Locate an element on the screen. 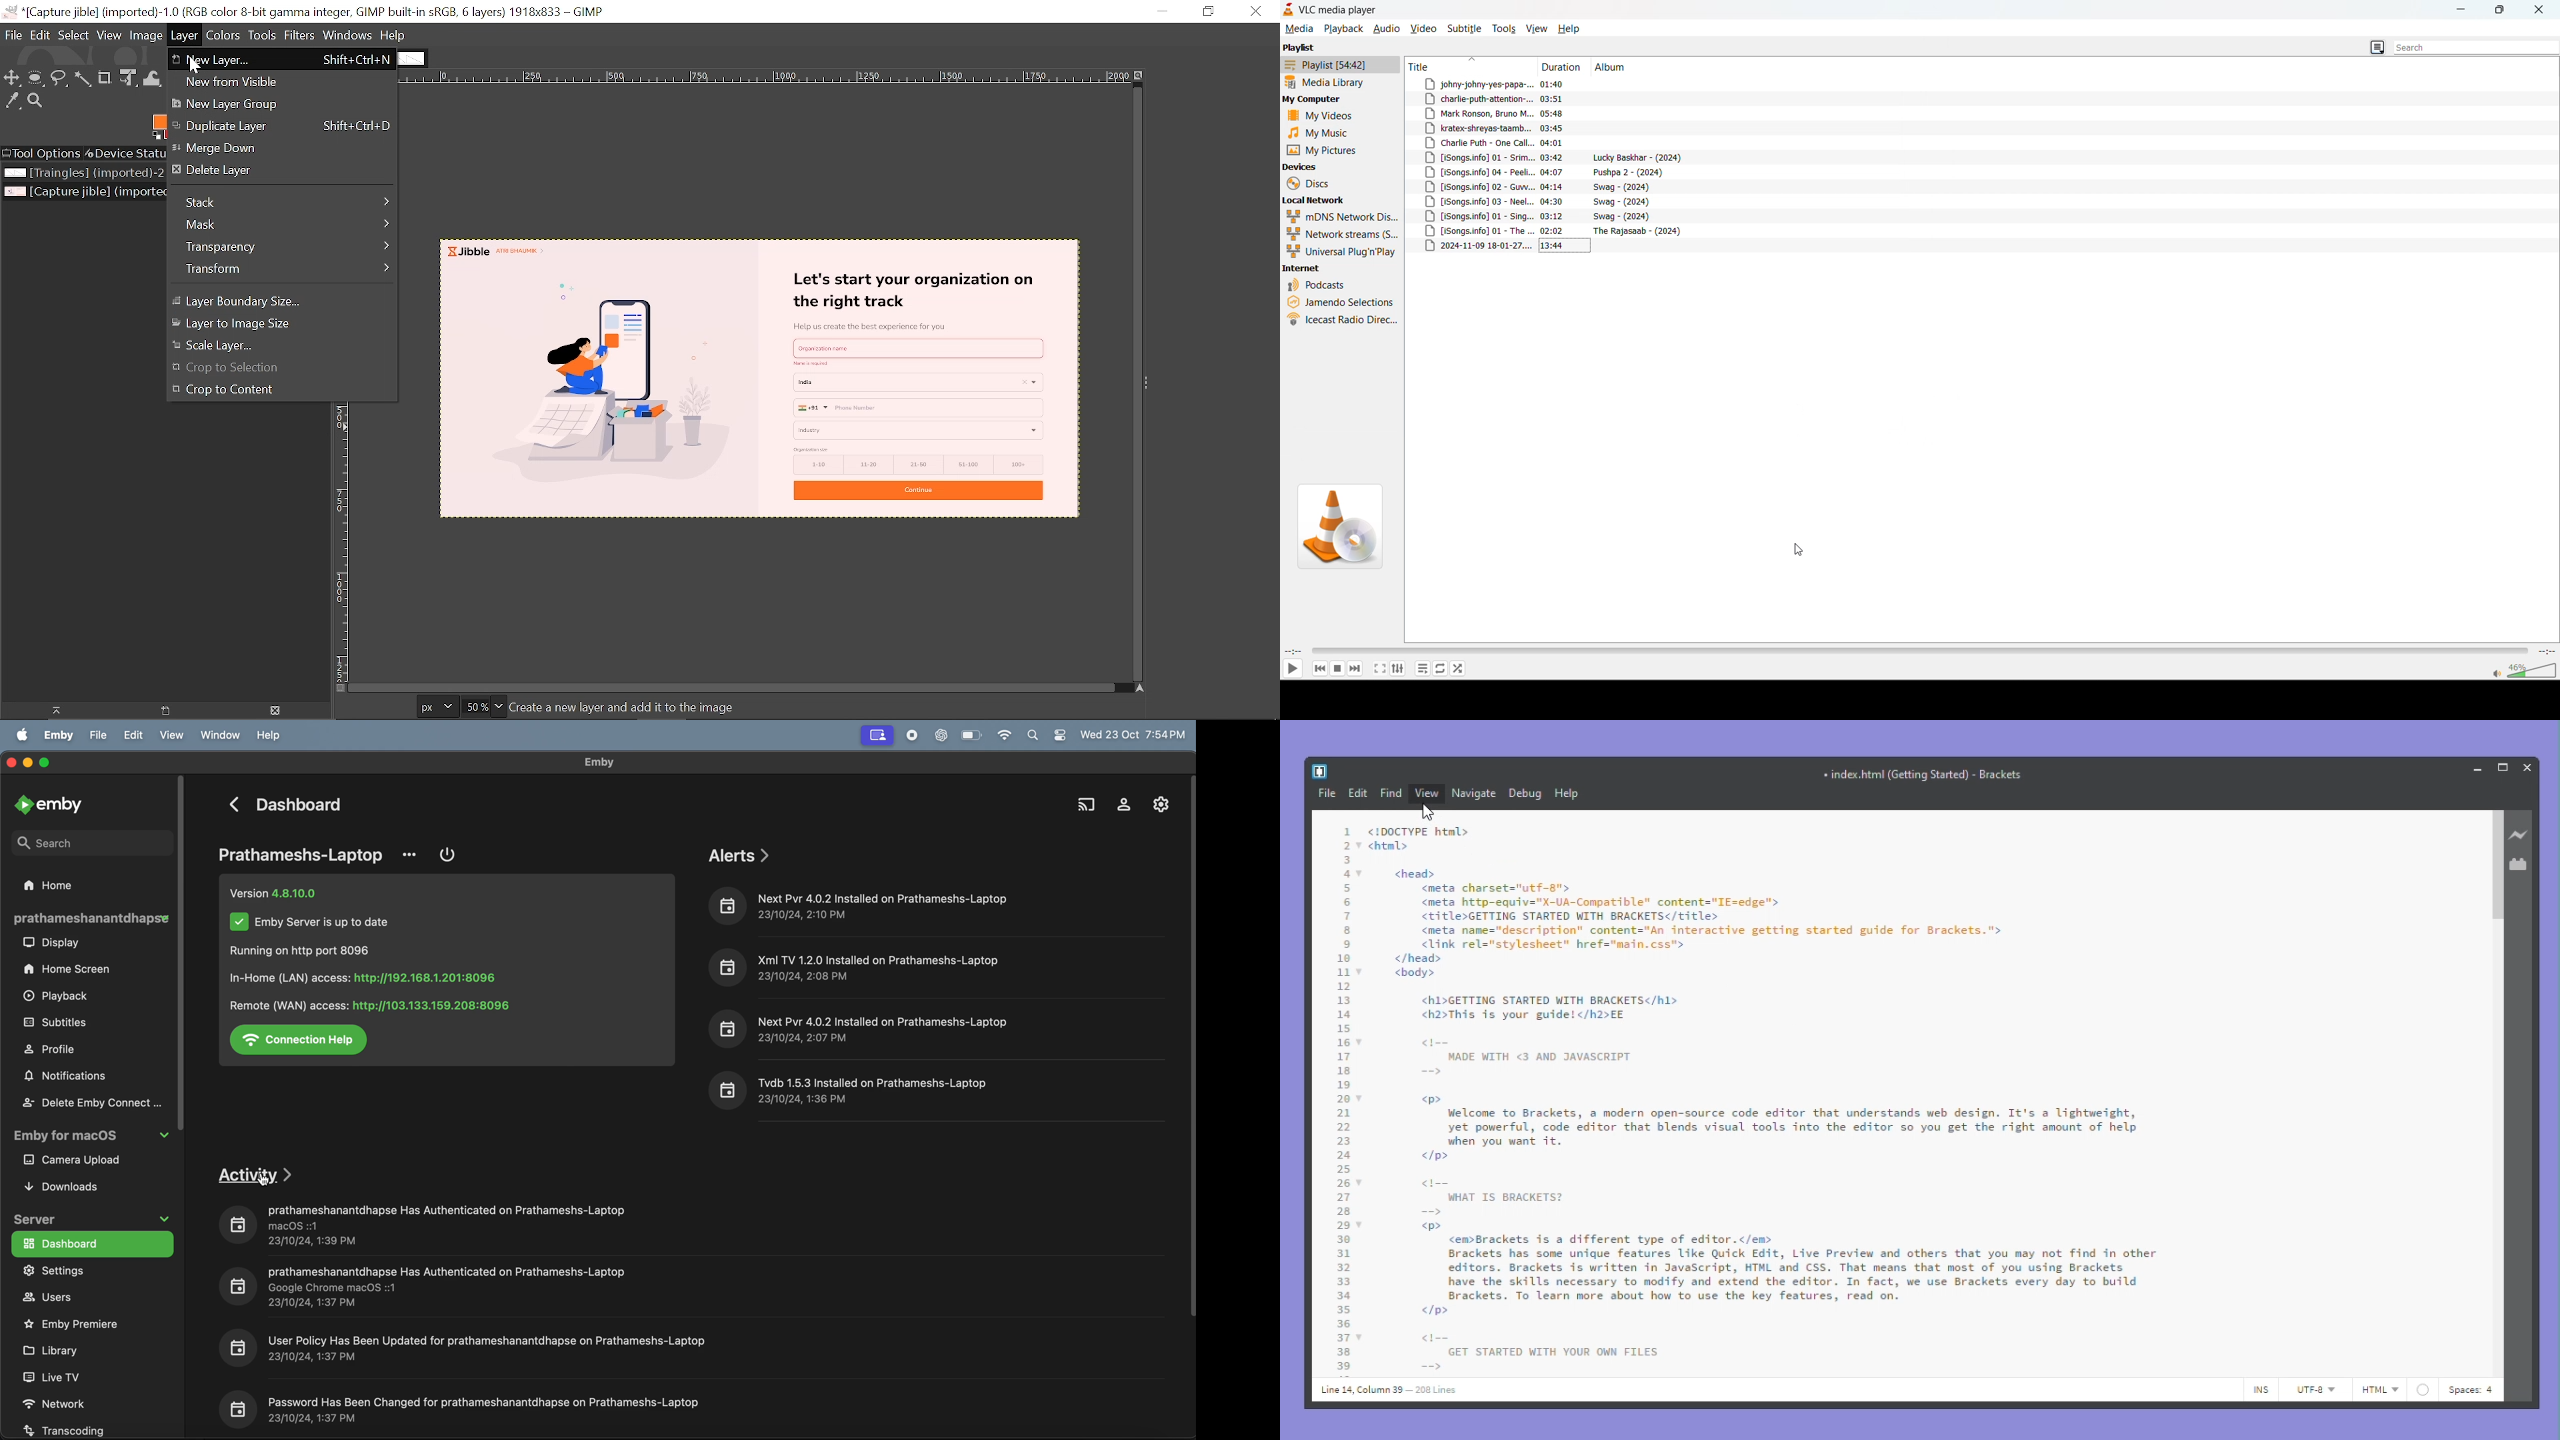 The image size is (2576, 1456). profile is located at coordinates (62, 1049).